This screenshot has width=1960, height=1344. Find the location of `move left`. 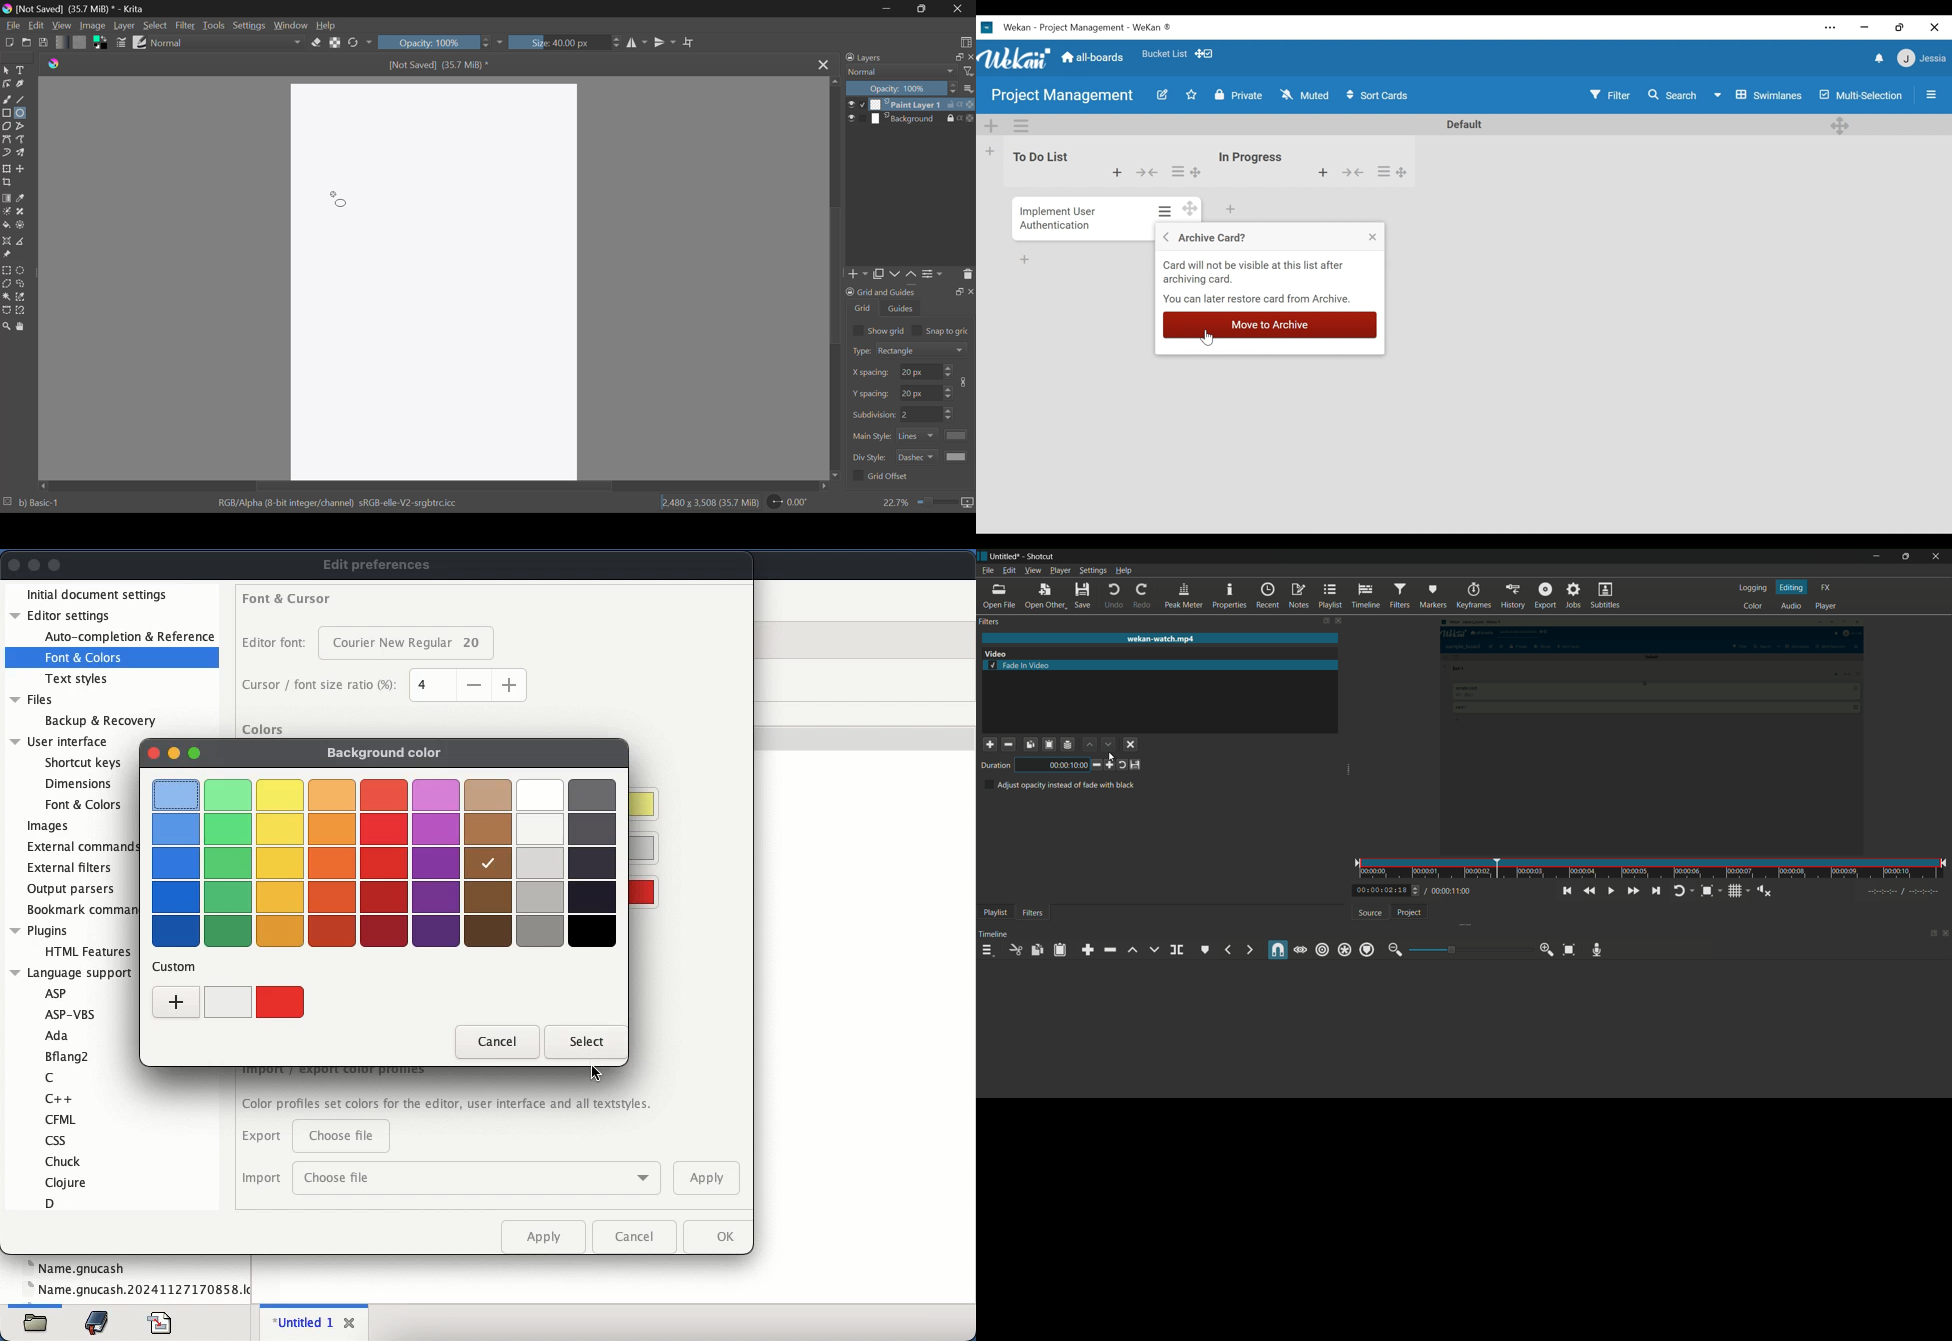

move left is located at coordinates (41, 486).